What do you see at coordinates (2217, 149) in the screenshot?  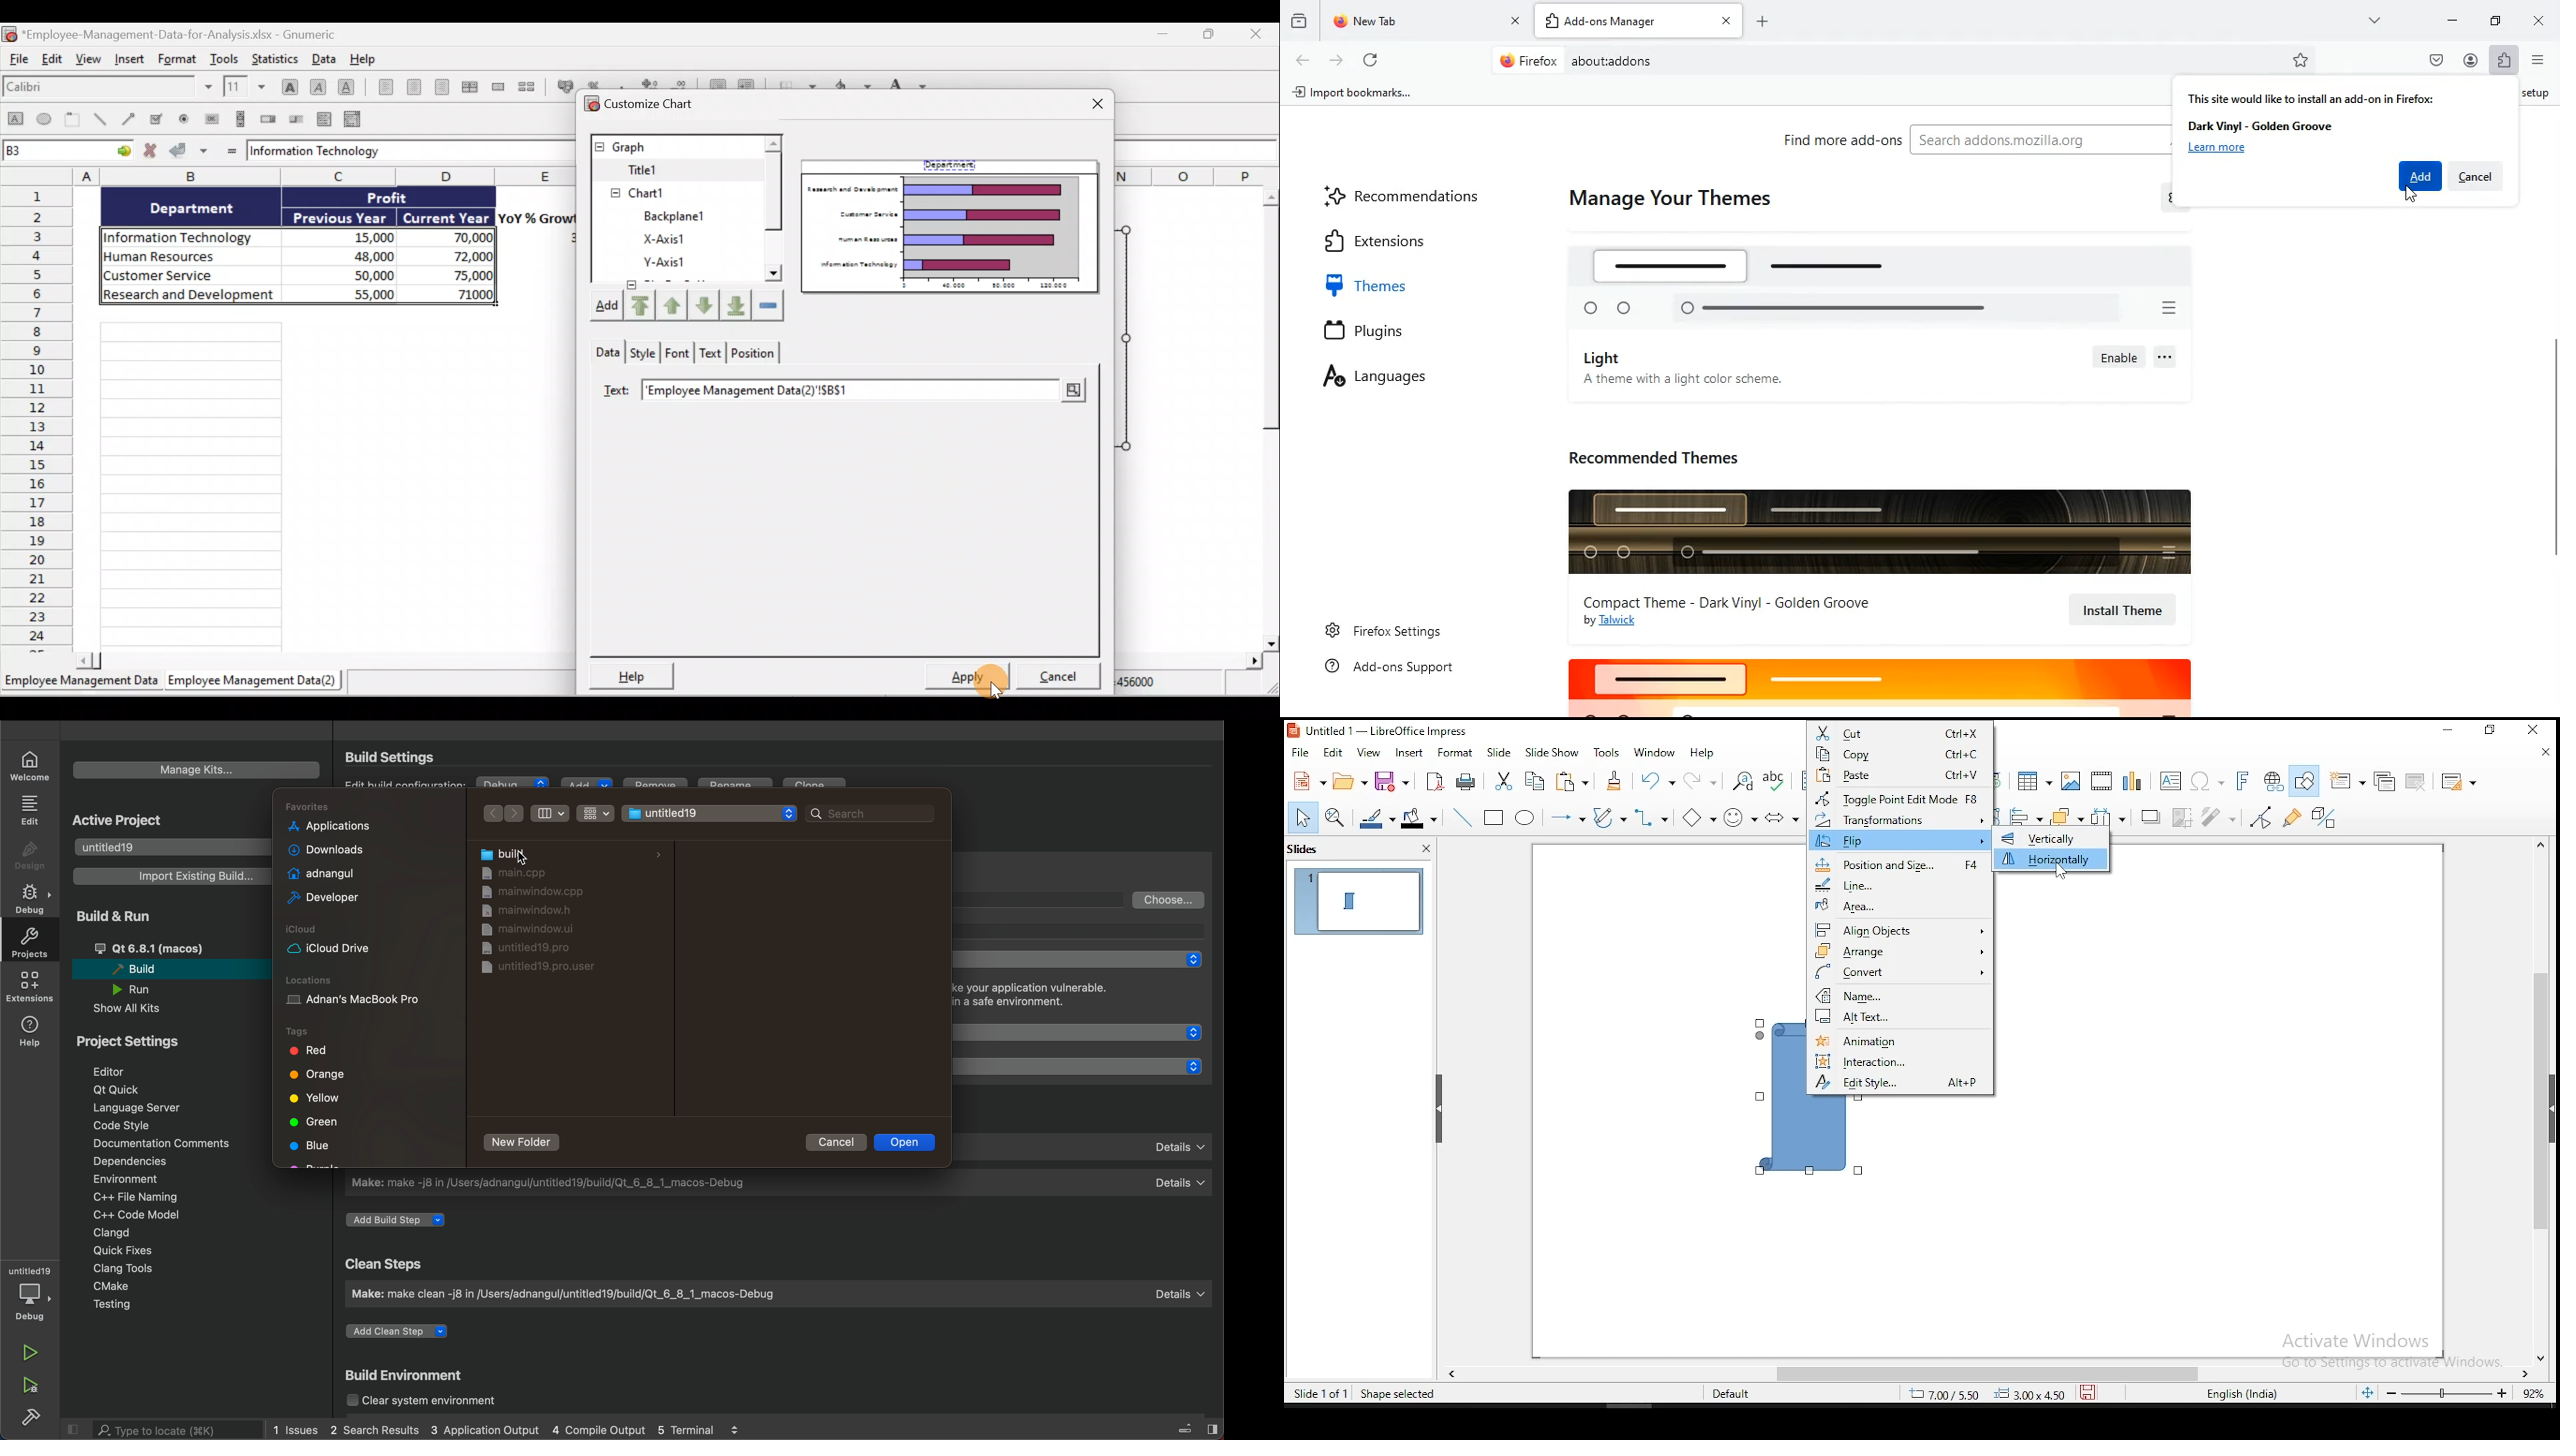 I see `learn more` at bounding box center [2217, 149].